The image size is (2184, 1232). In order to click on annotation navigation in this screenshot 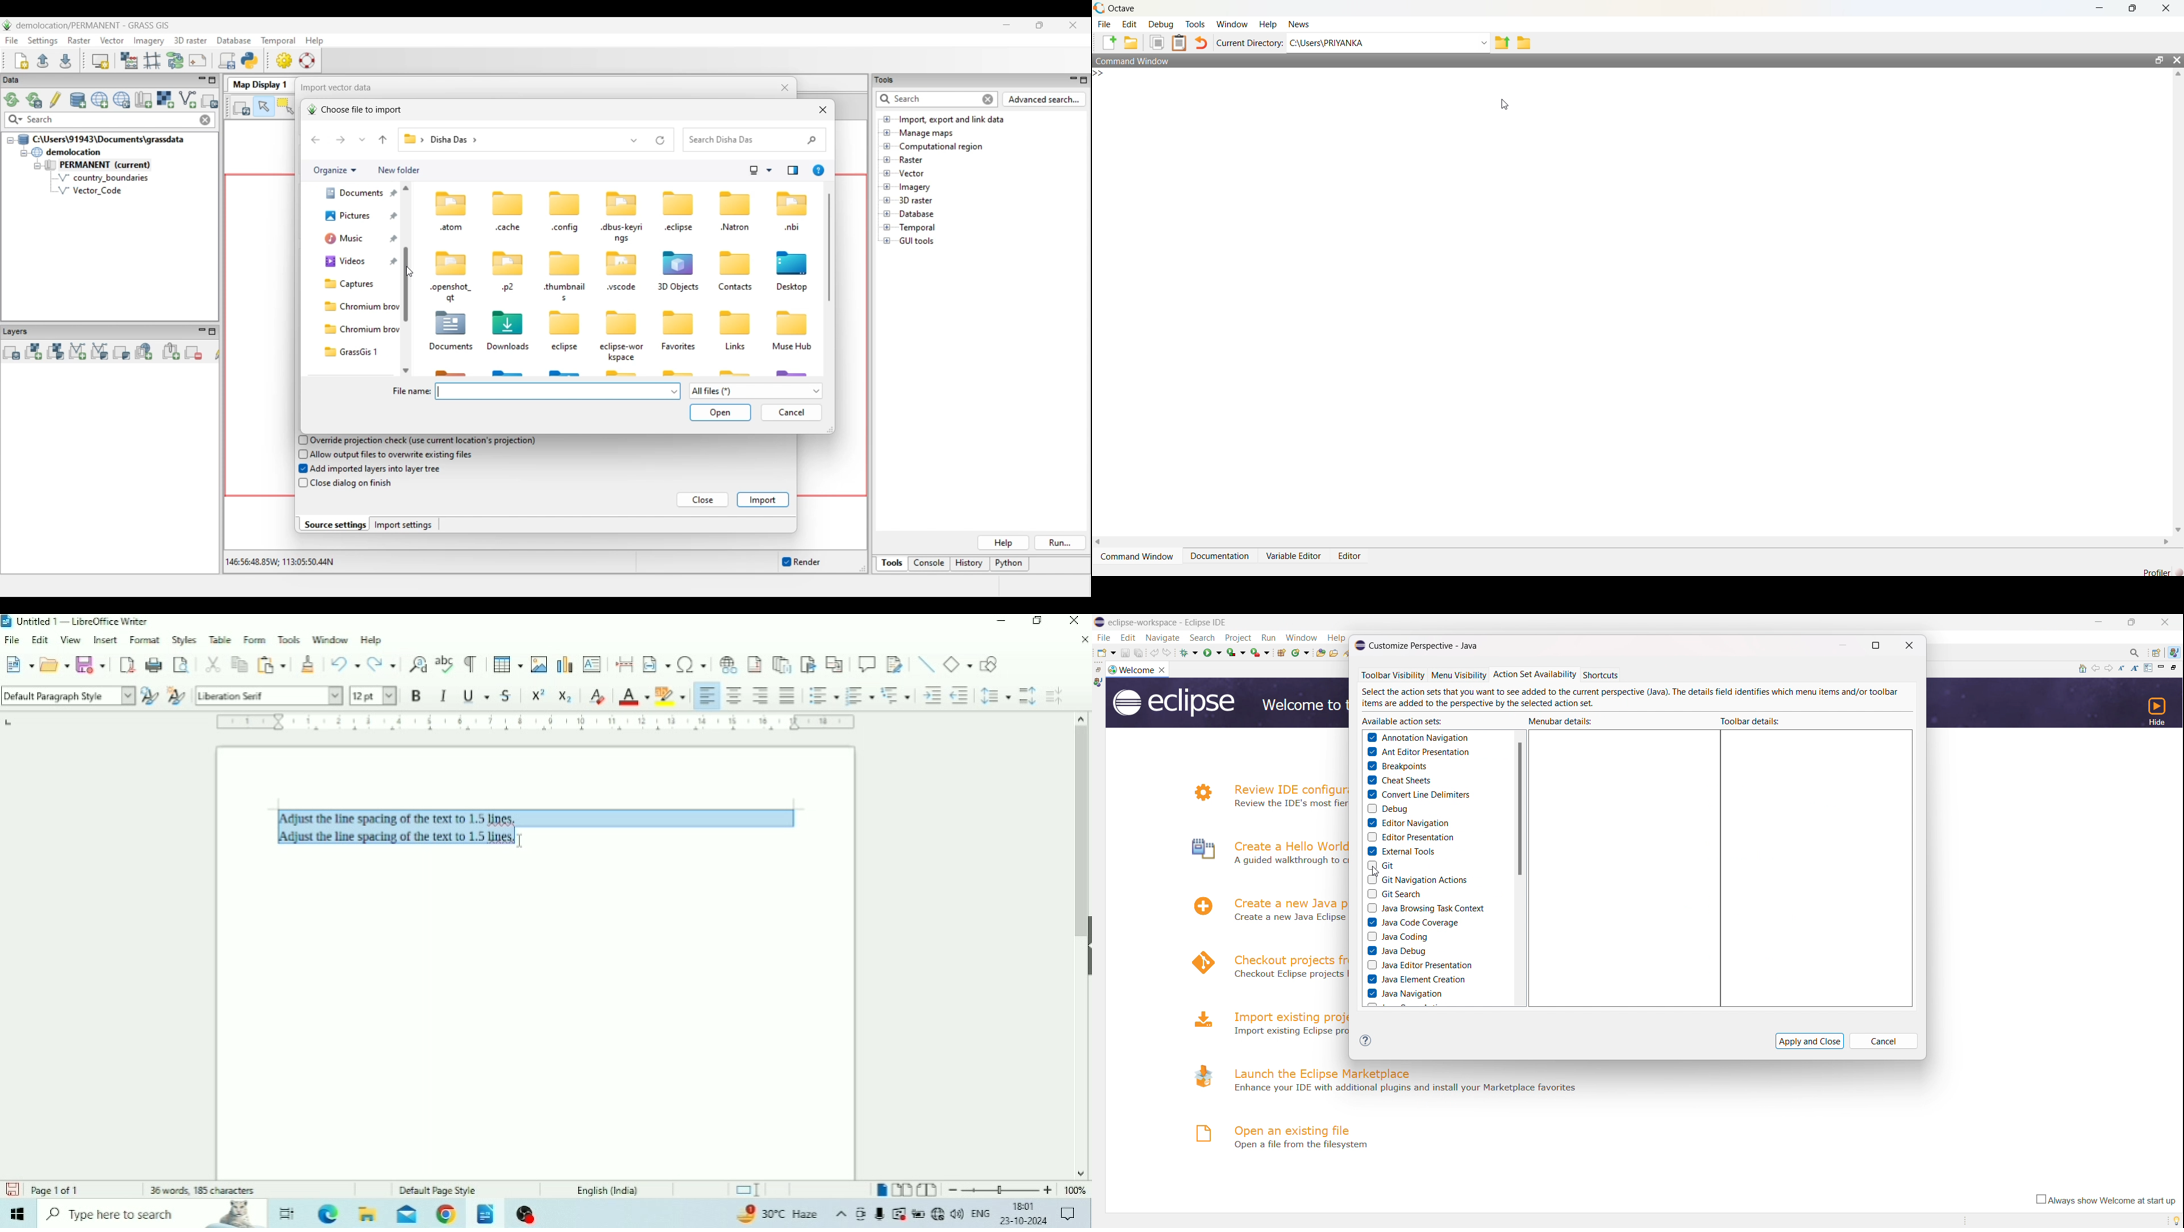, I will do `click(1418, 737)`.